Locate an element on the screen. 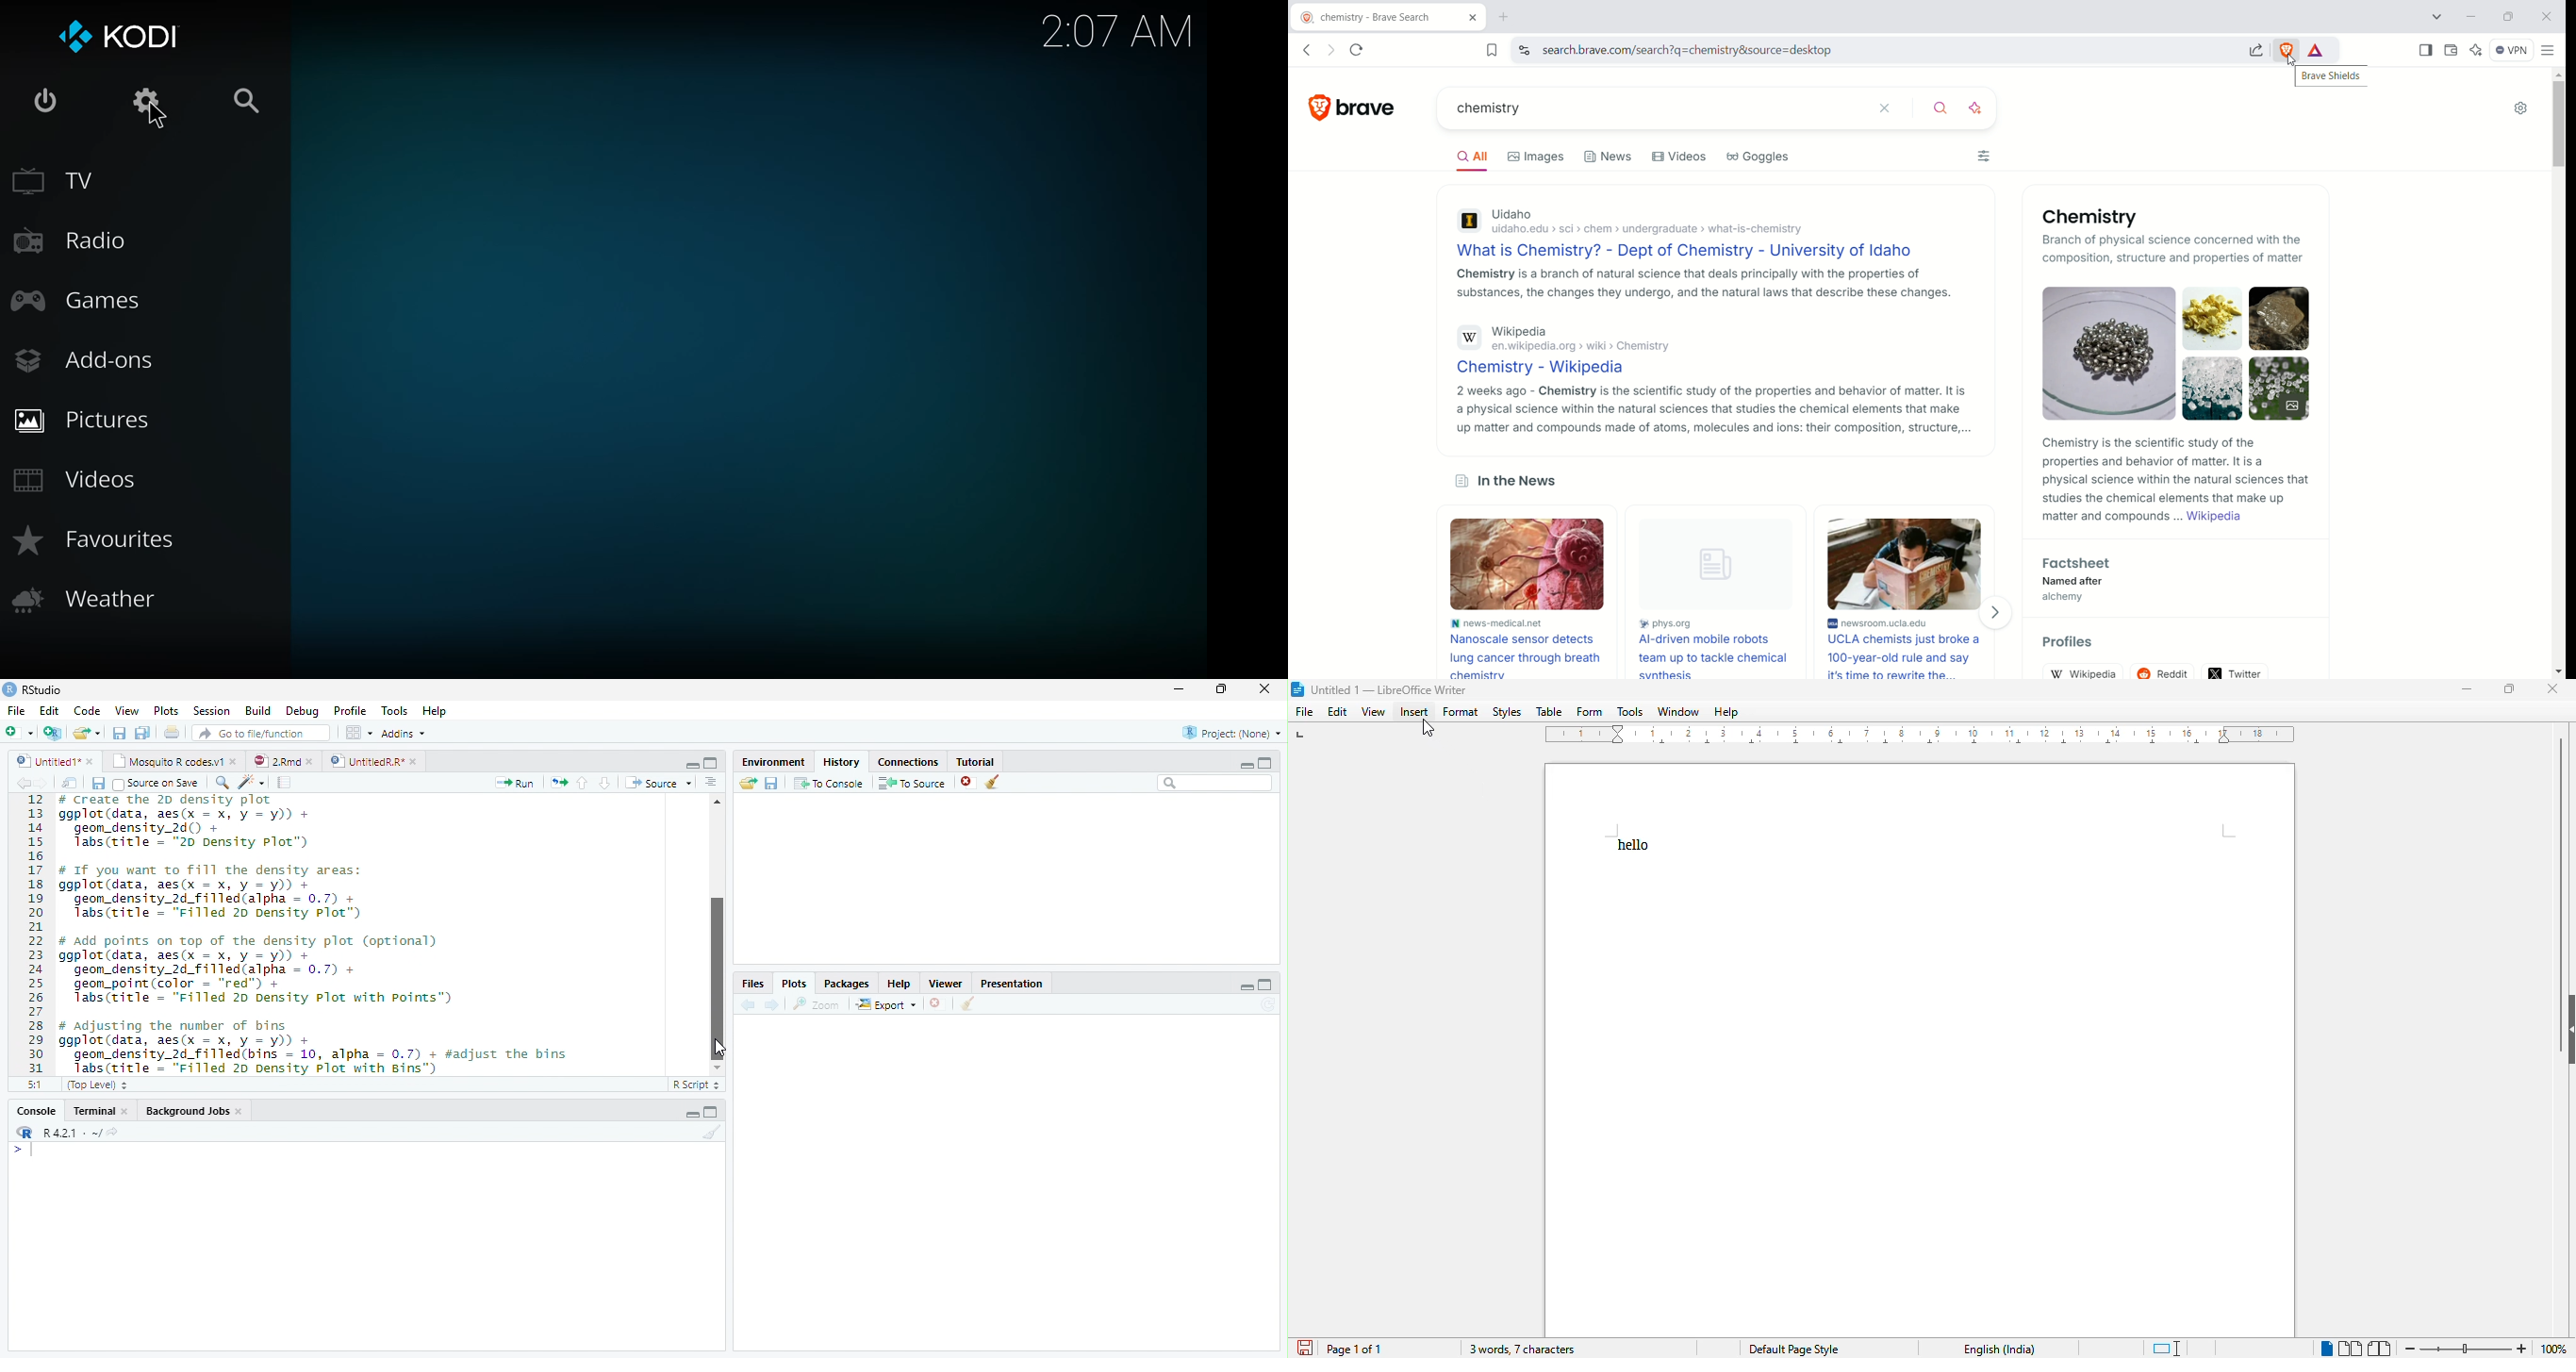 Image resolution: width=2576 pixels, height=1372 pixels. help is located at coordinates (1727, 712).